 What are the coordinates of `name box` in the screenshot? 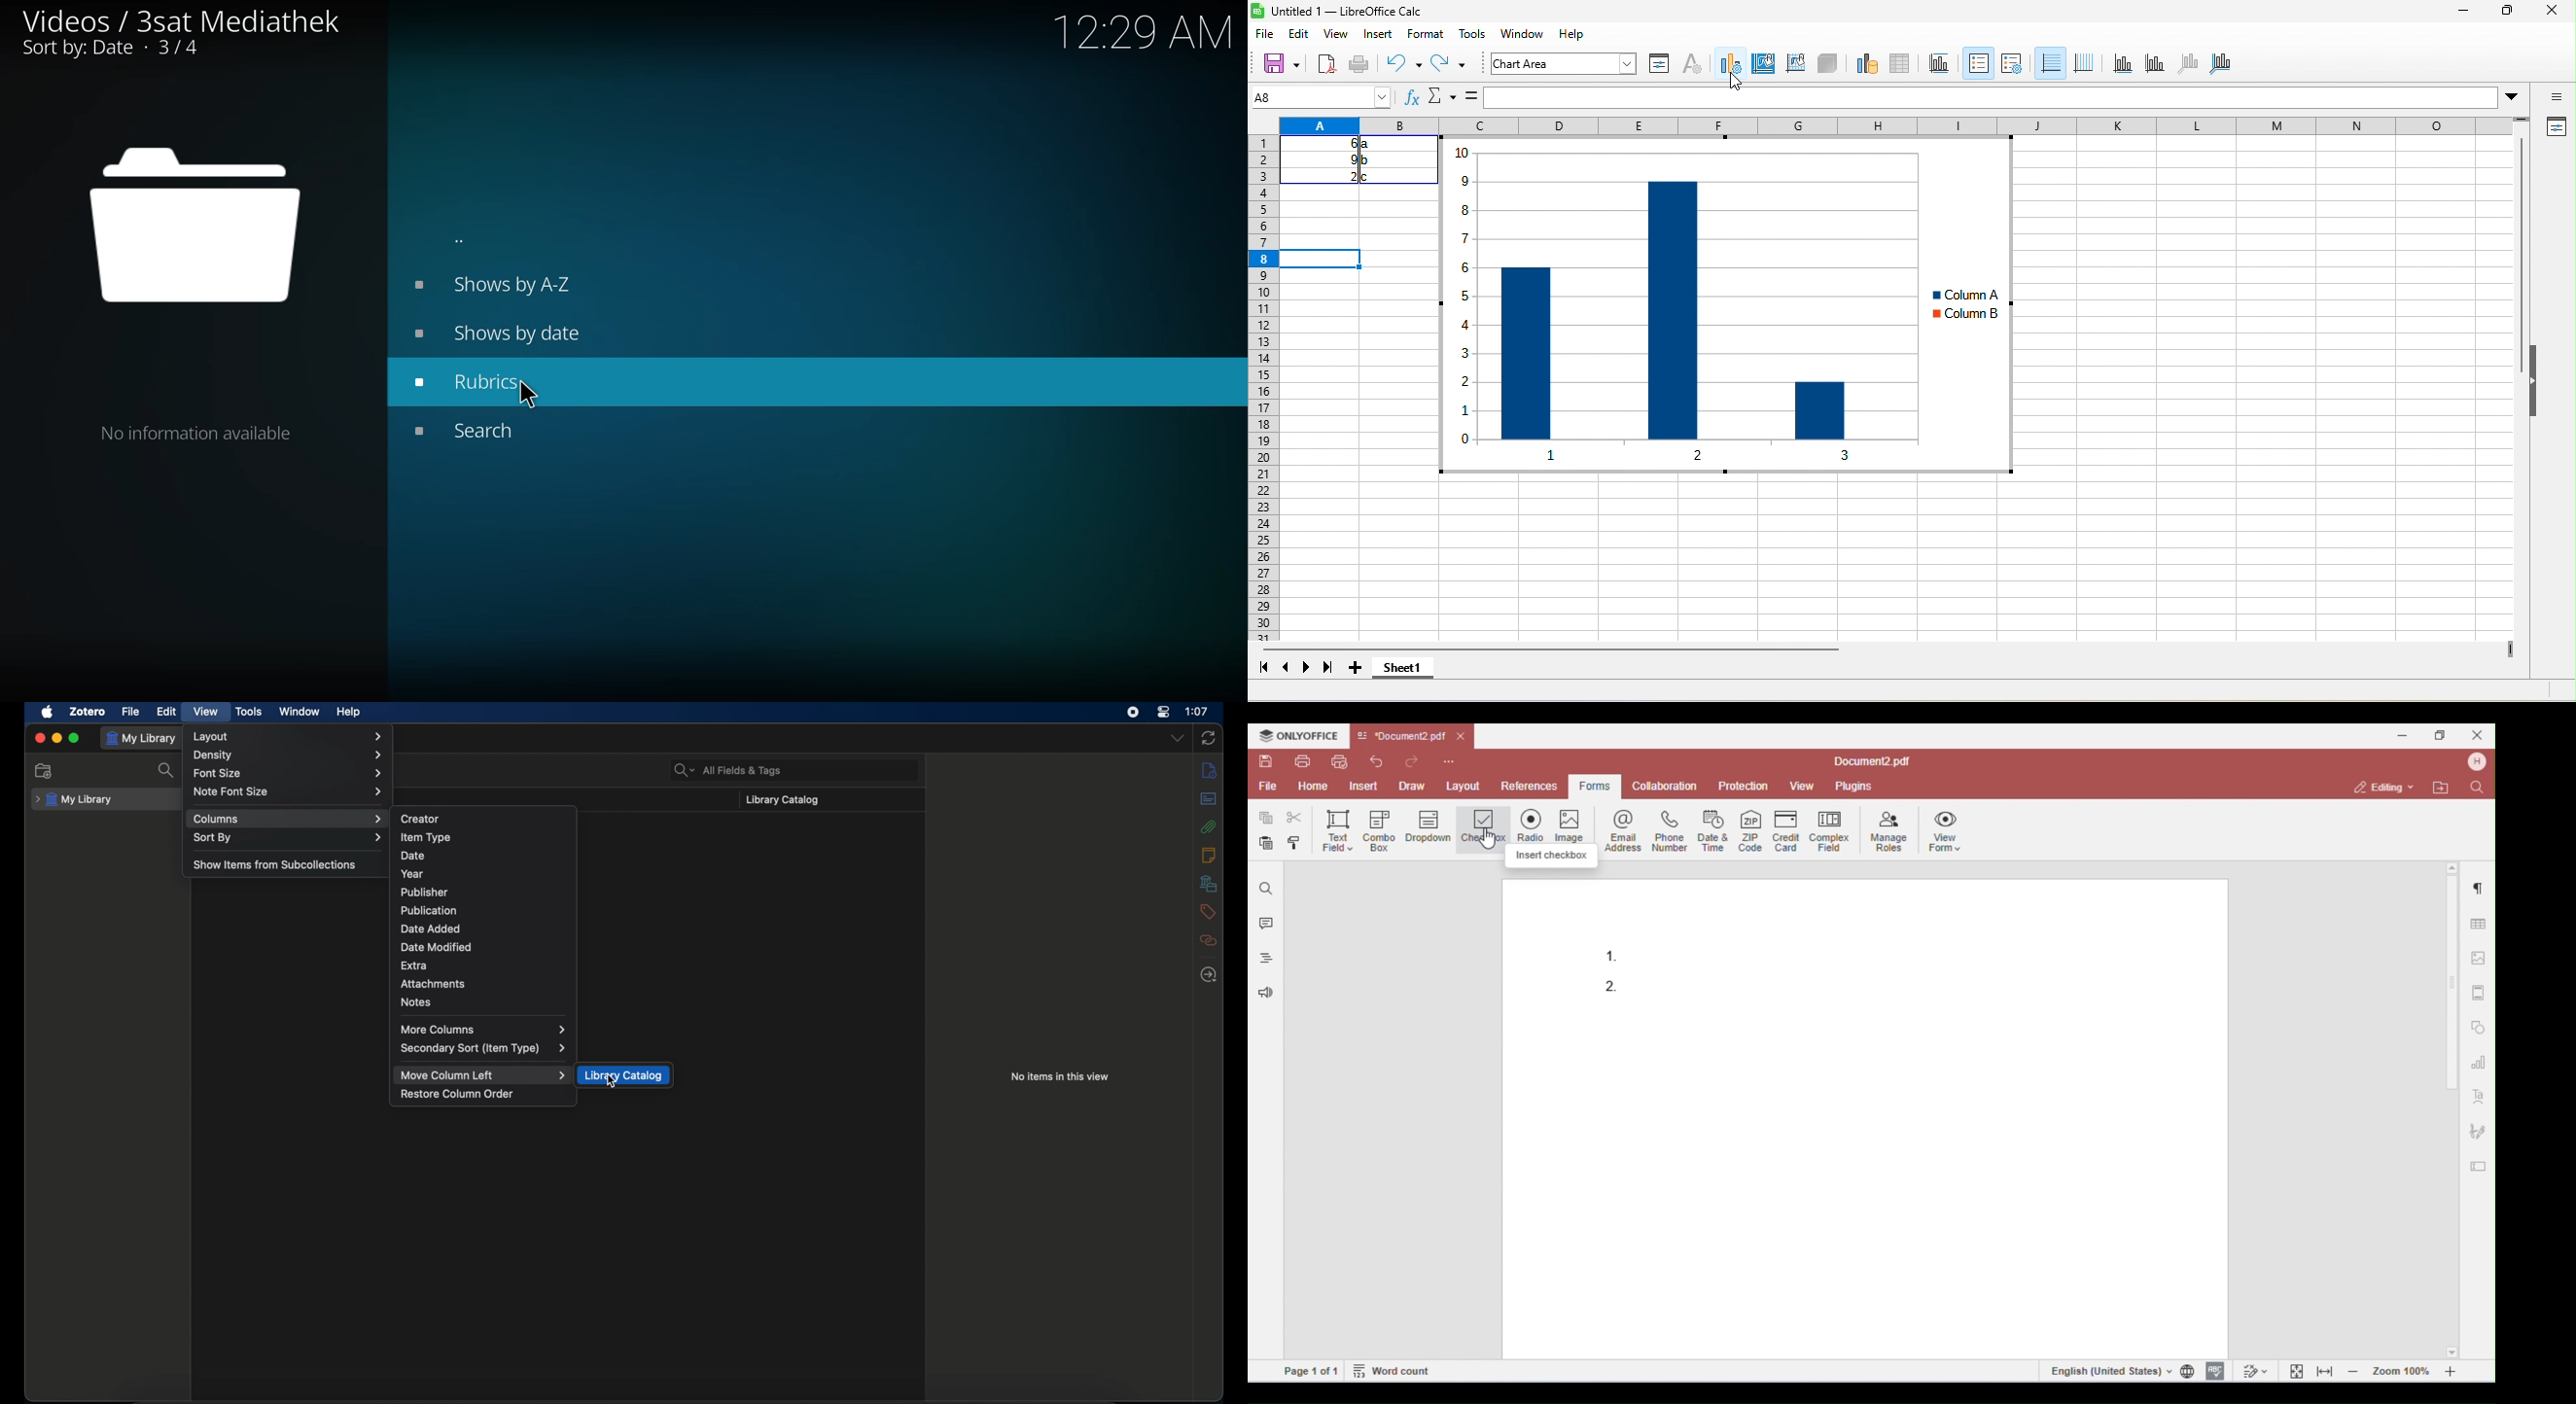 It's located at (1441, 98).